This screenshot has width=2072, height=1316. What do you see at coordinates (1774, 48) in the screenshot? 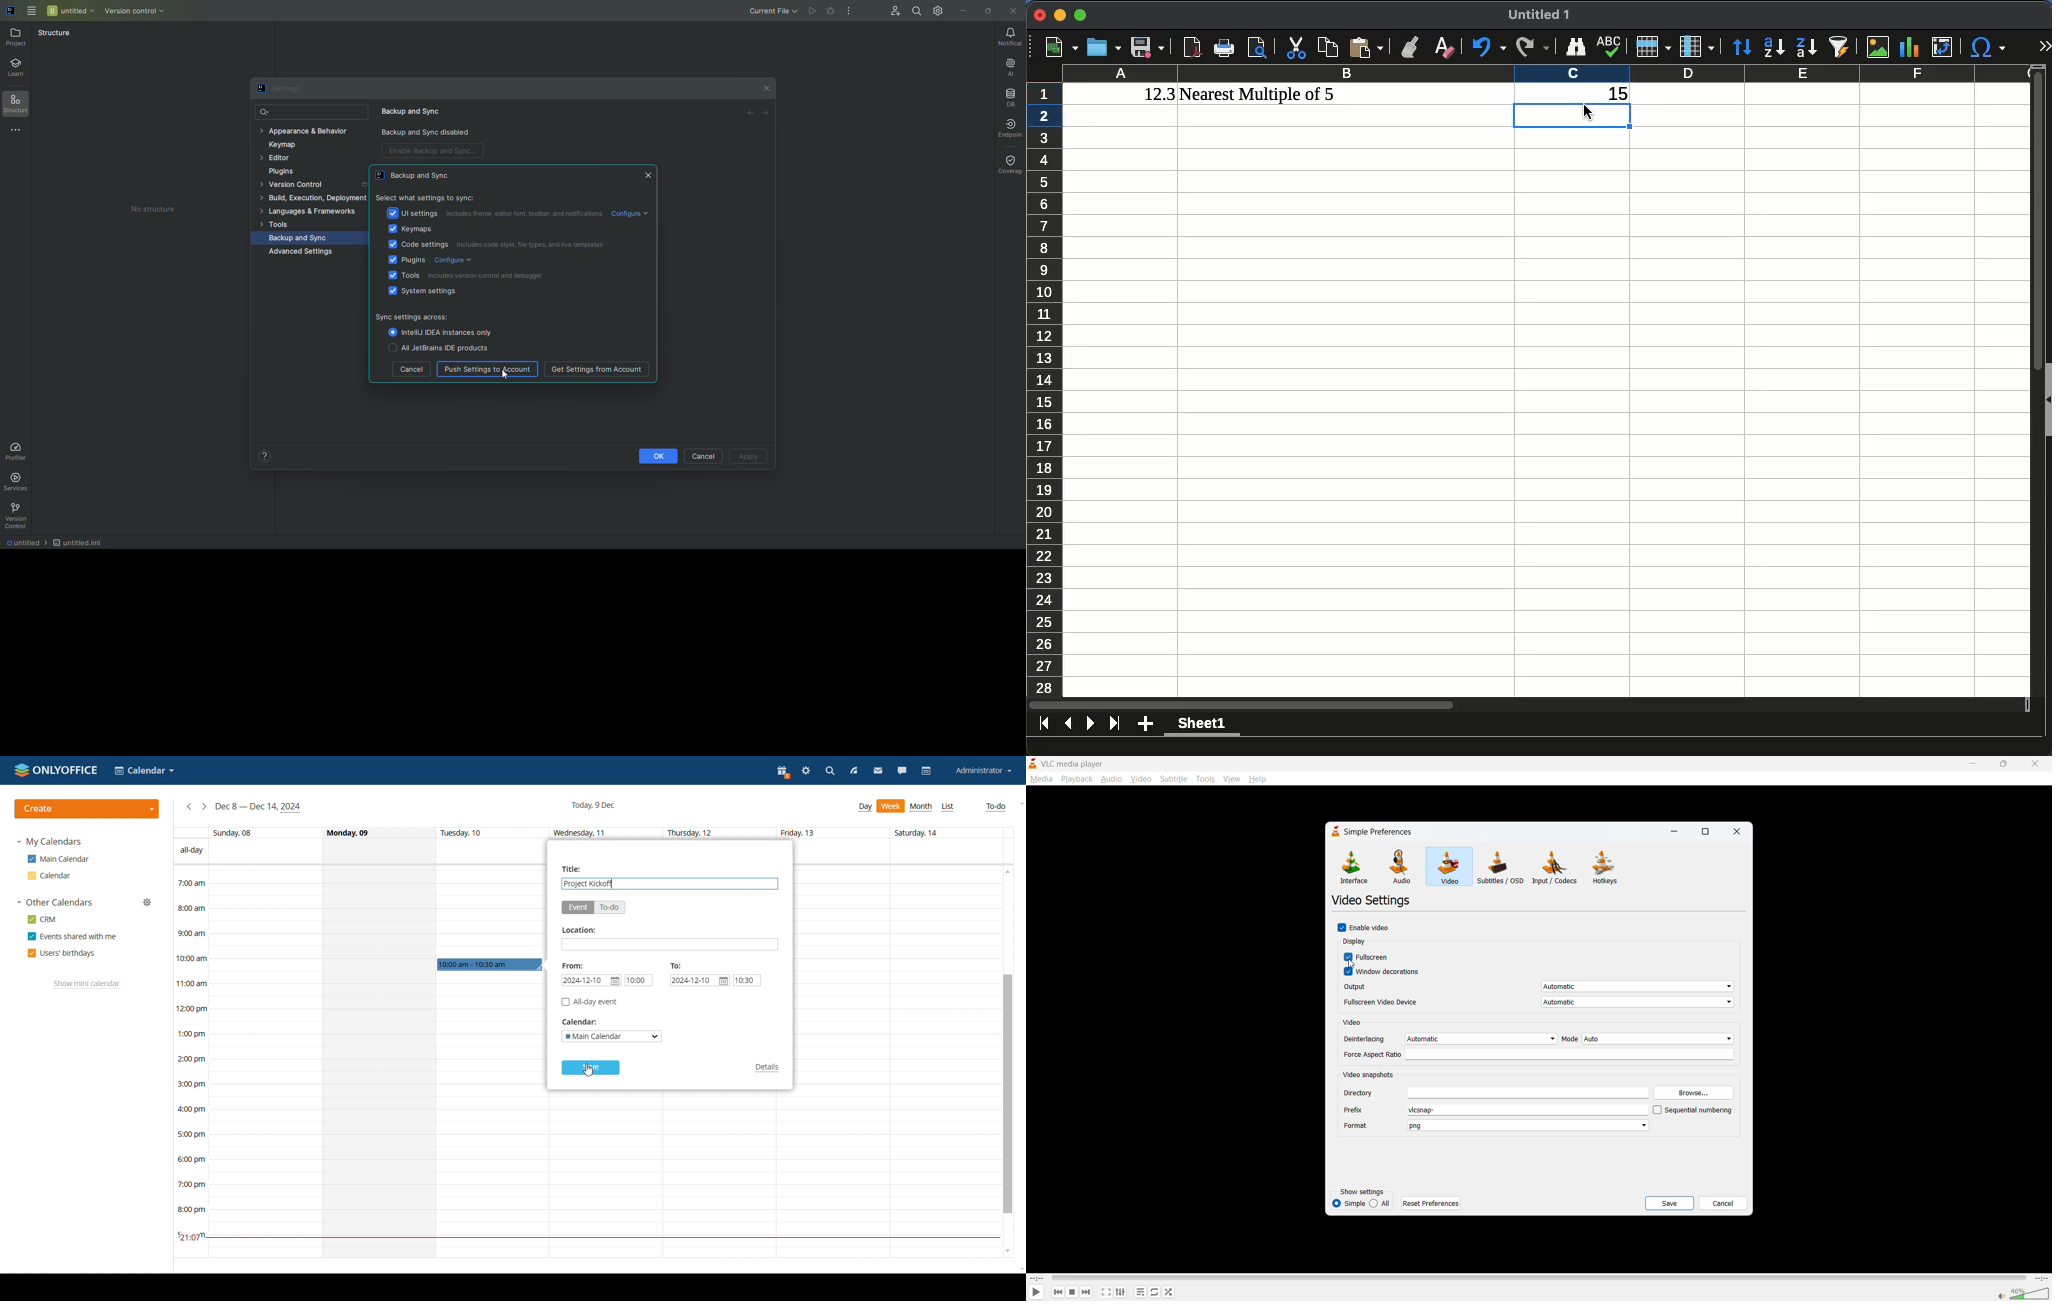
I see `ascending` at bounding box center [1774, 48].